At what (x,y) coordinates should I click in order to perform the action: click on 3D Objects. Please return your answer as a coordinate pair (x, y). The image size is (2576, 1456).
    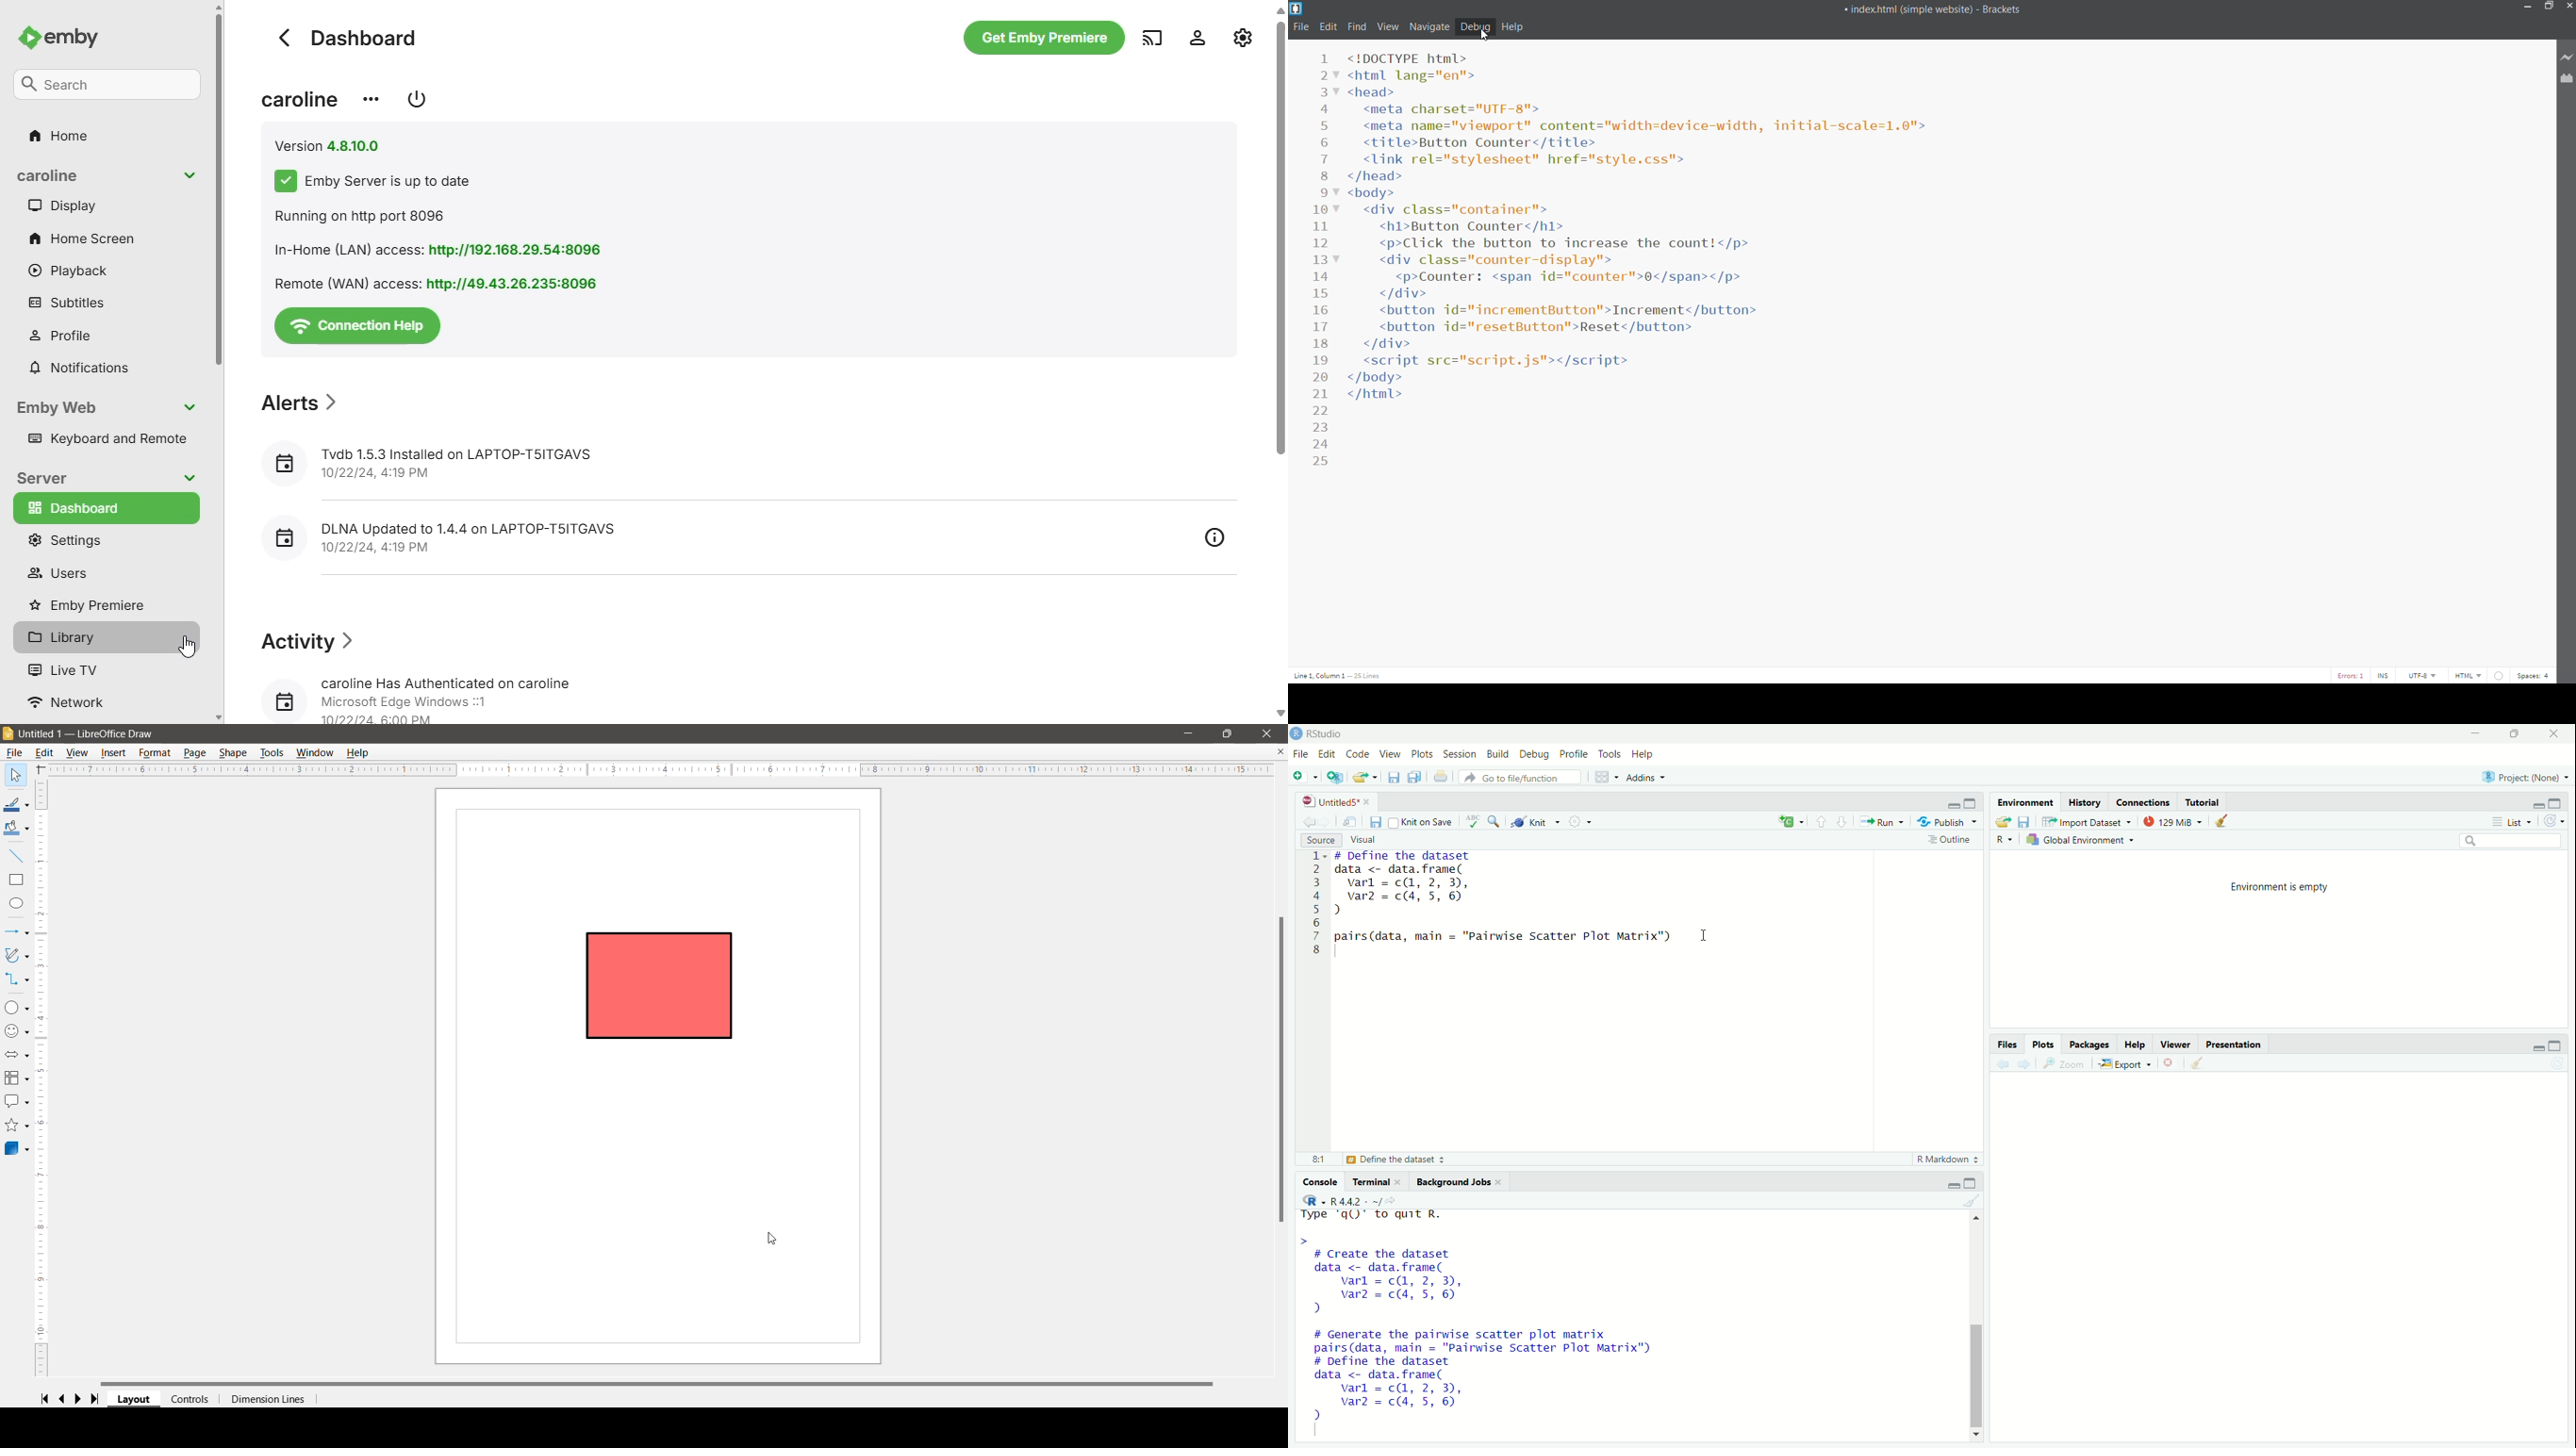
    Looking at the image, I should click on (17, 1148).